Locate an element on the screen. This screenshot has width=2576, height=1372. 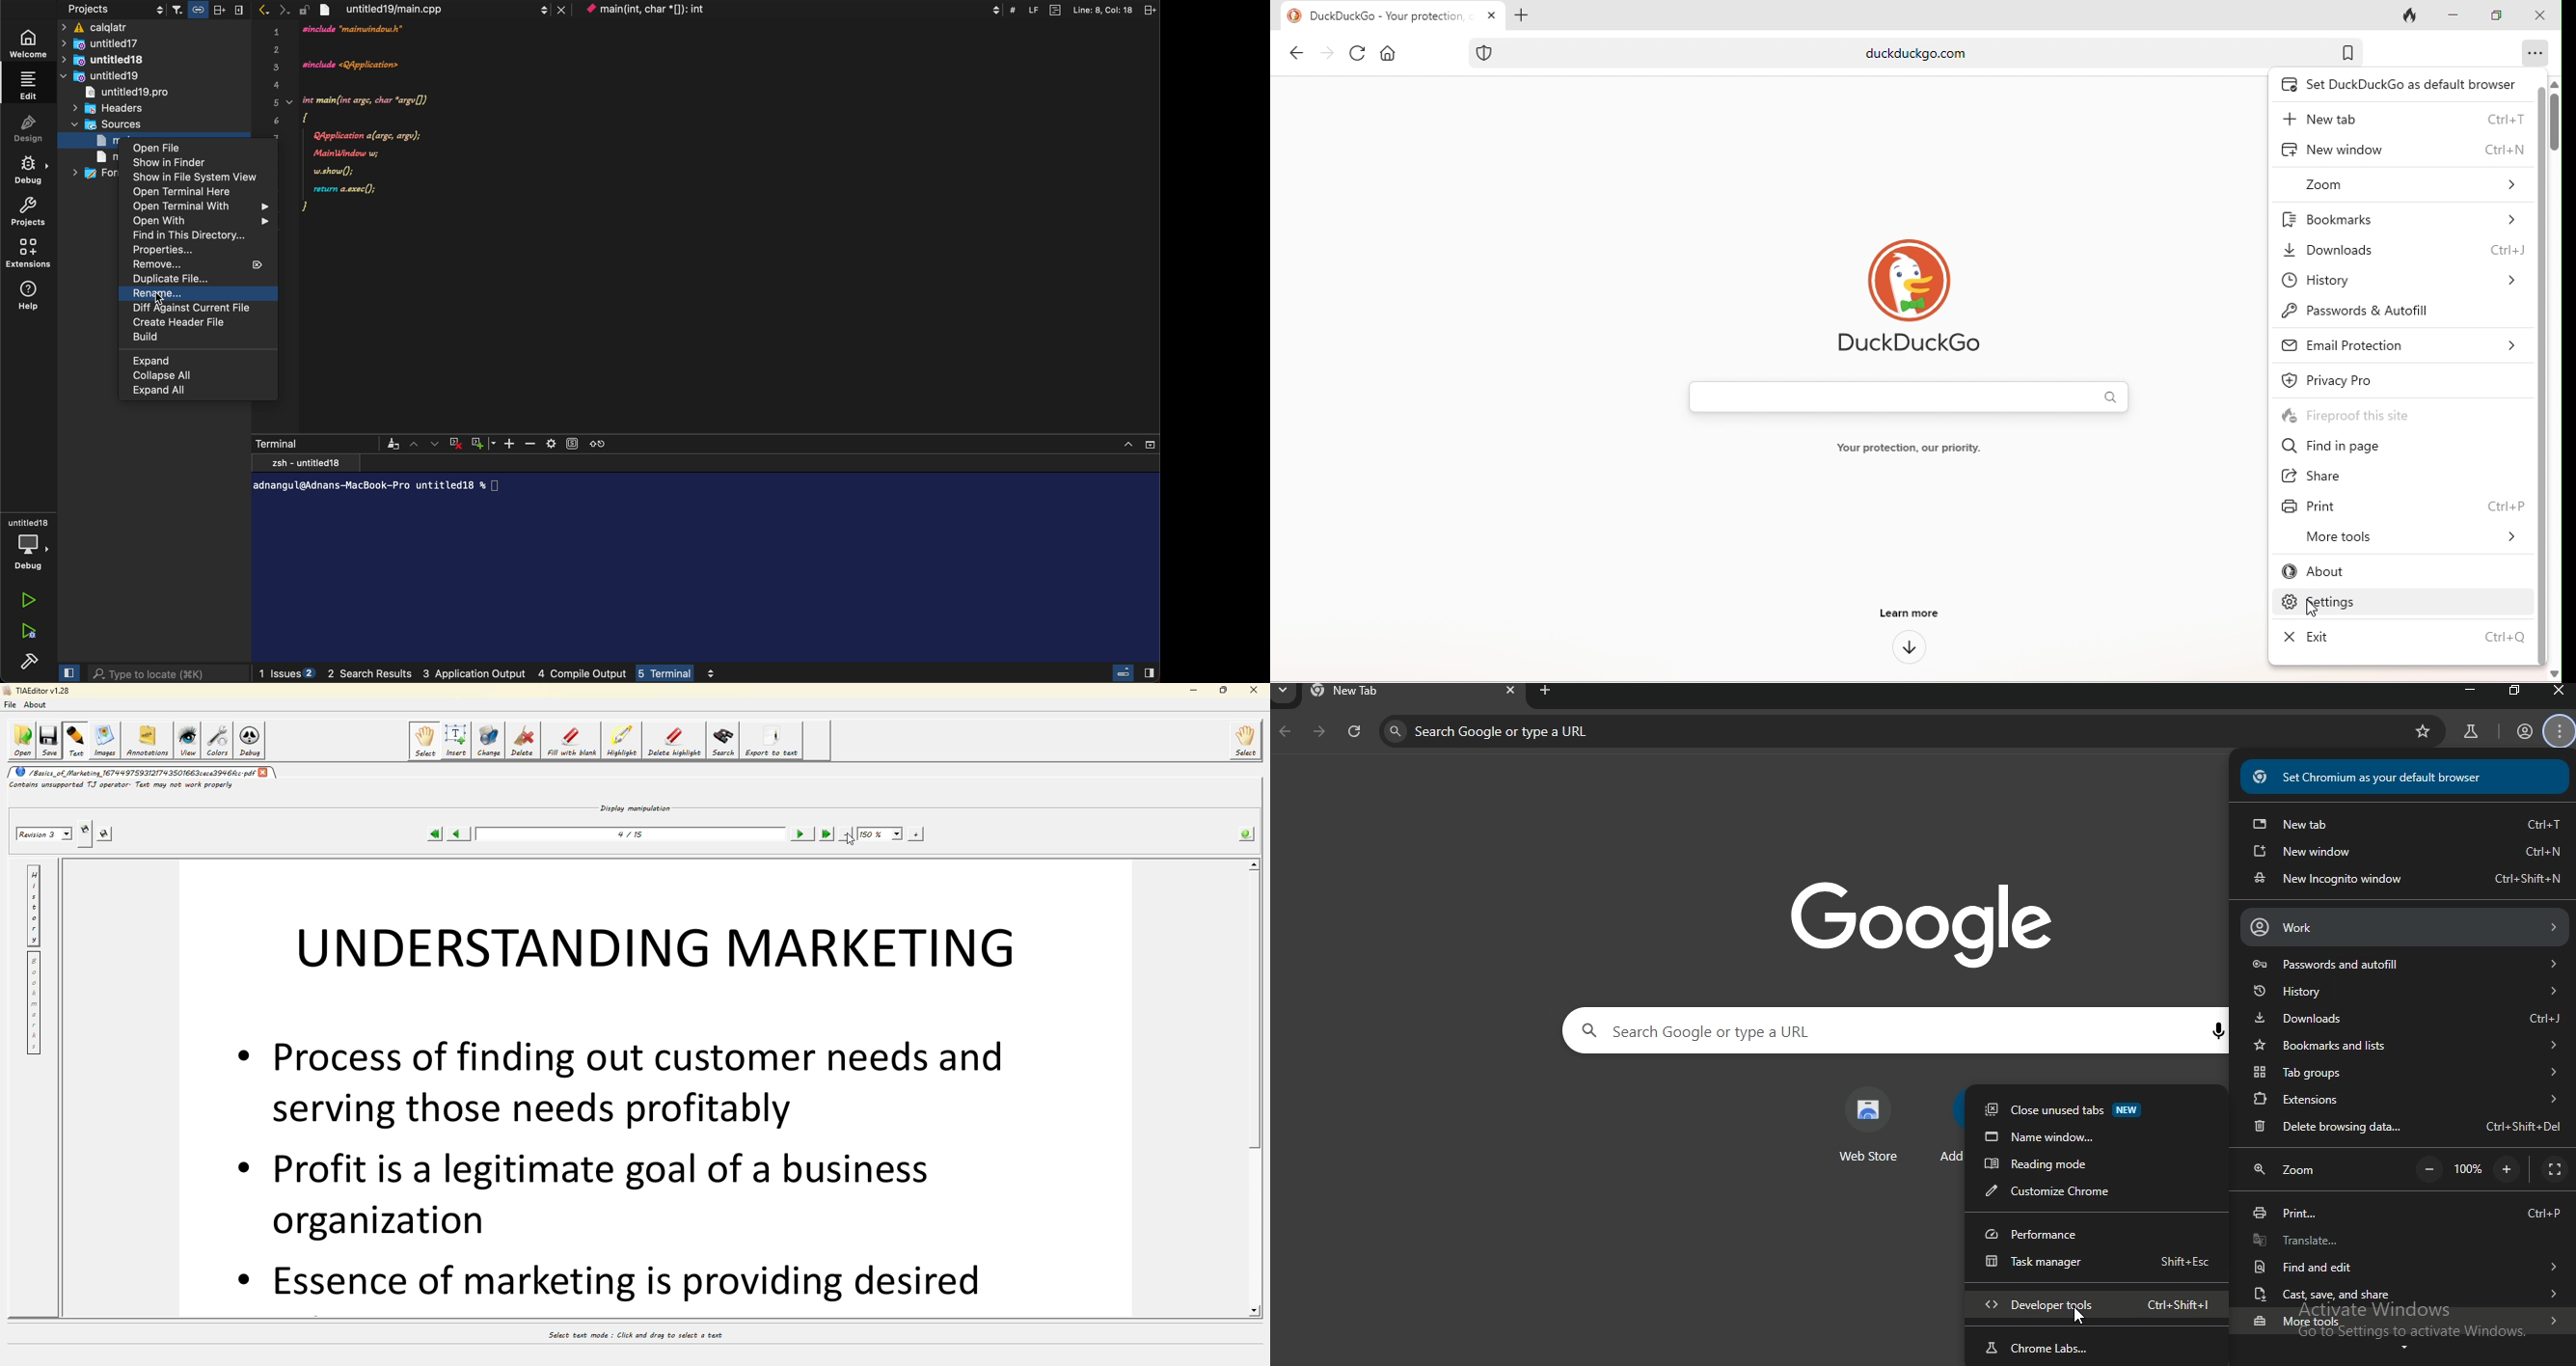
terminal is located at coordinates (709, 559).